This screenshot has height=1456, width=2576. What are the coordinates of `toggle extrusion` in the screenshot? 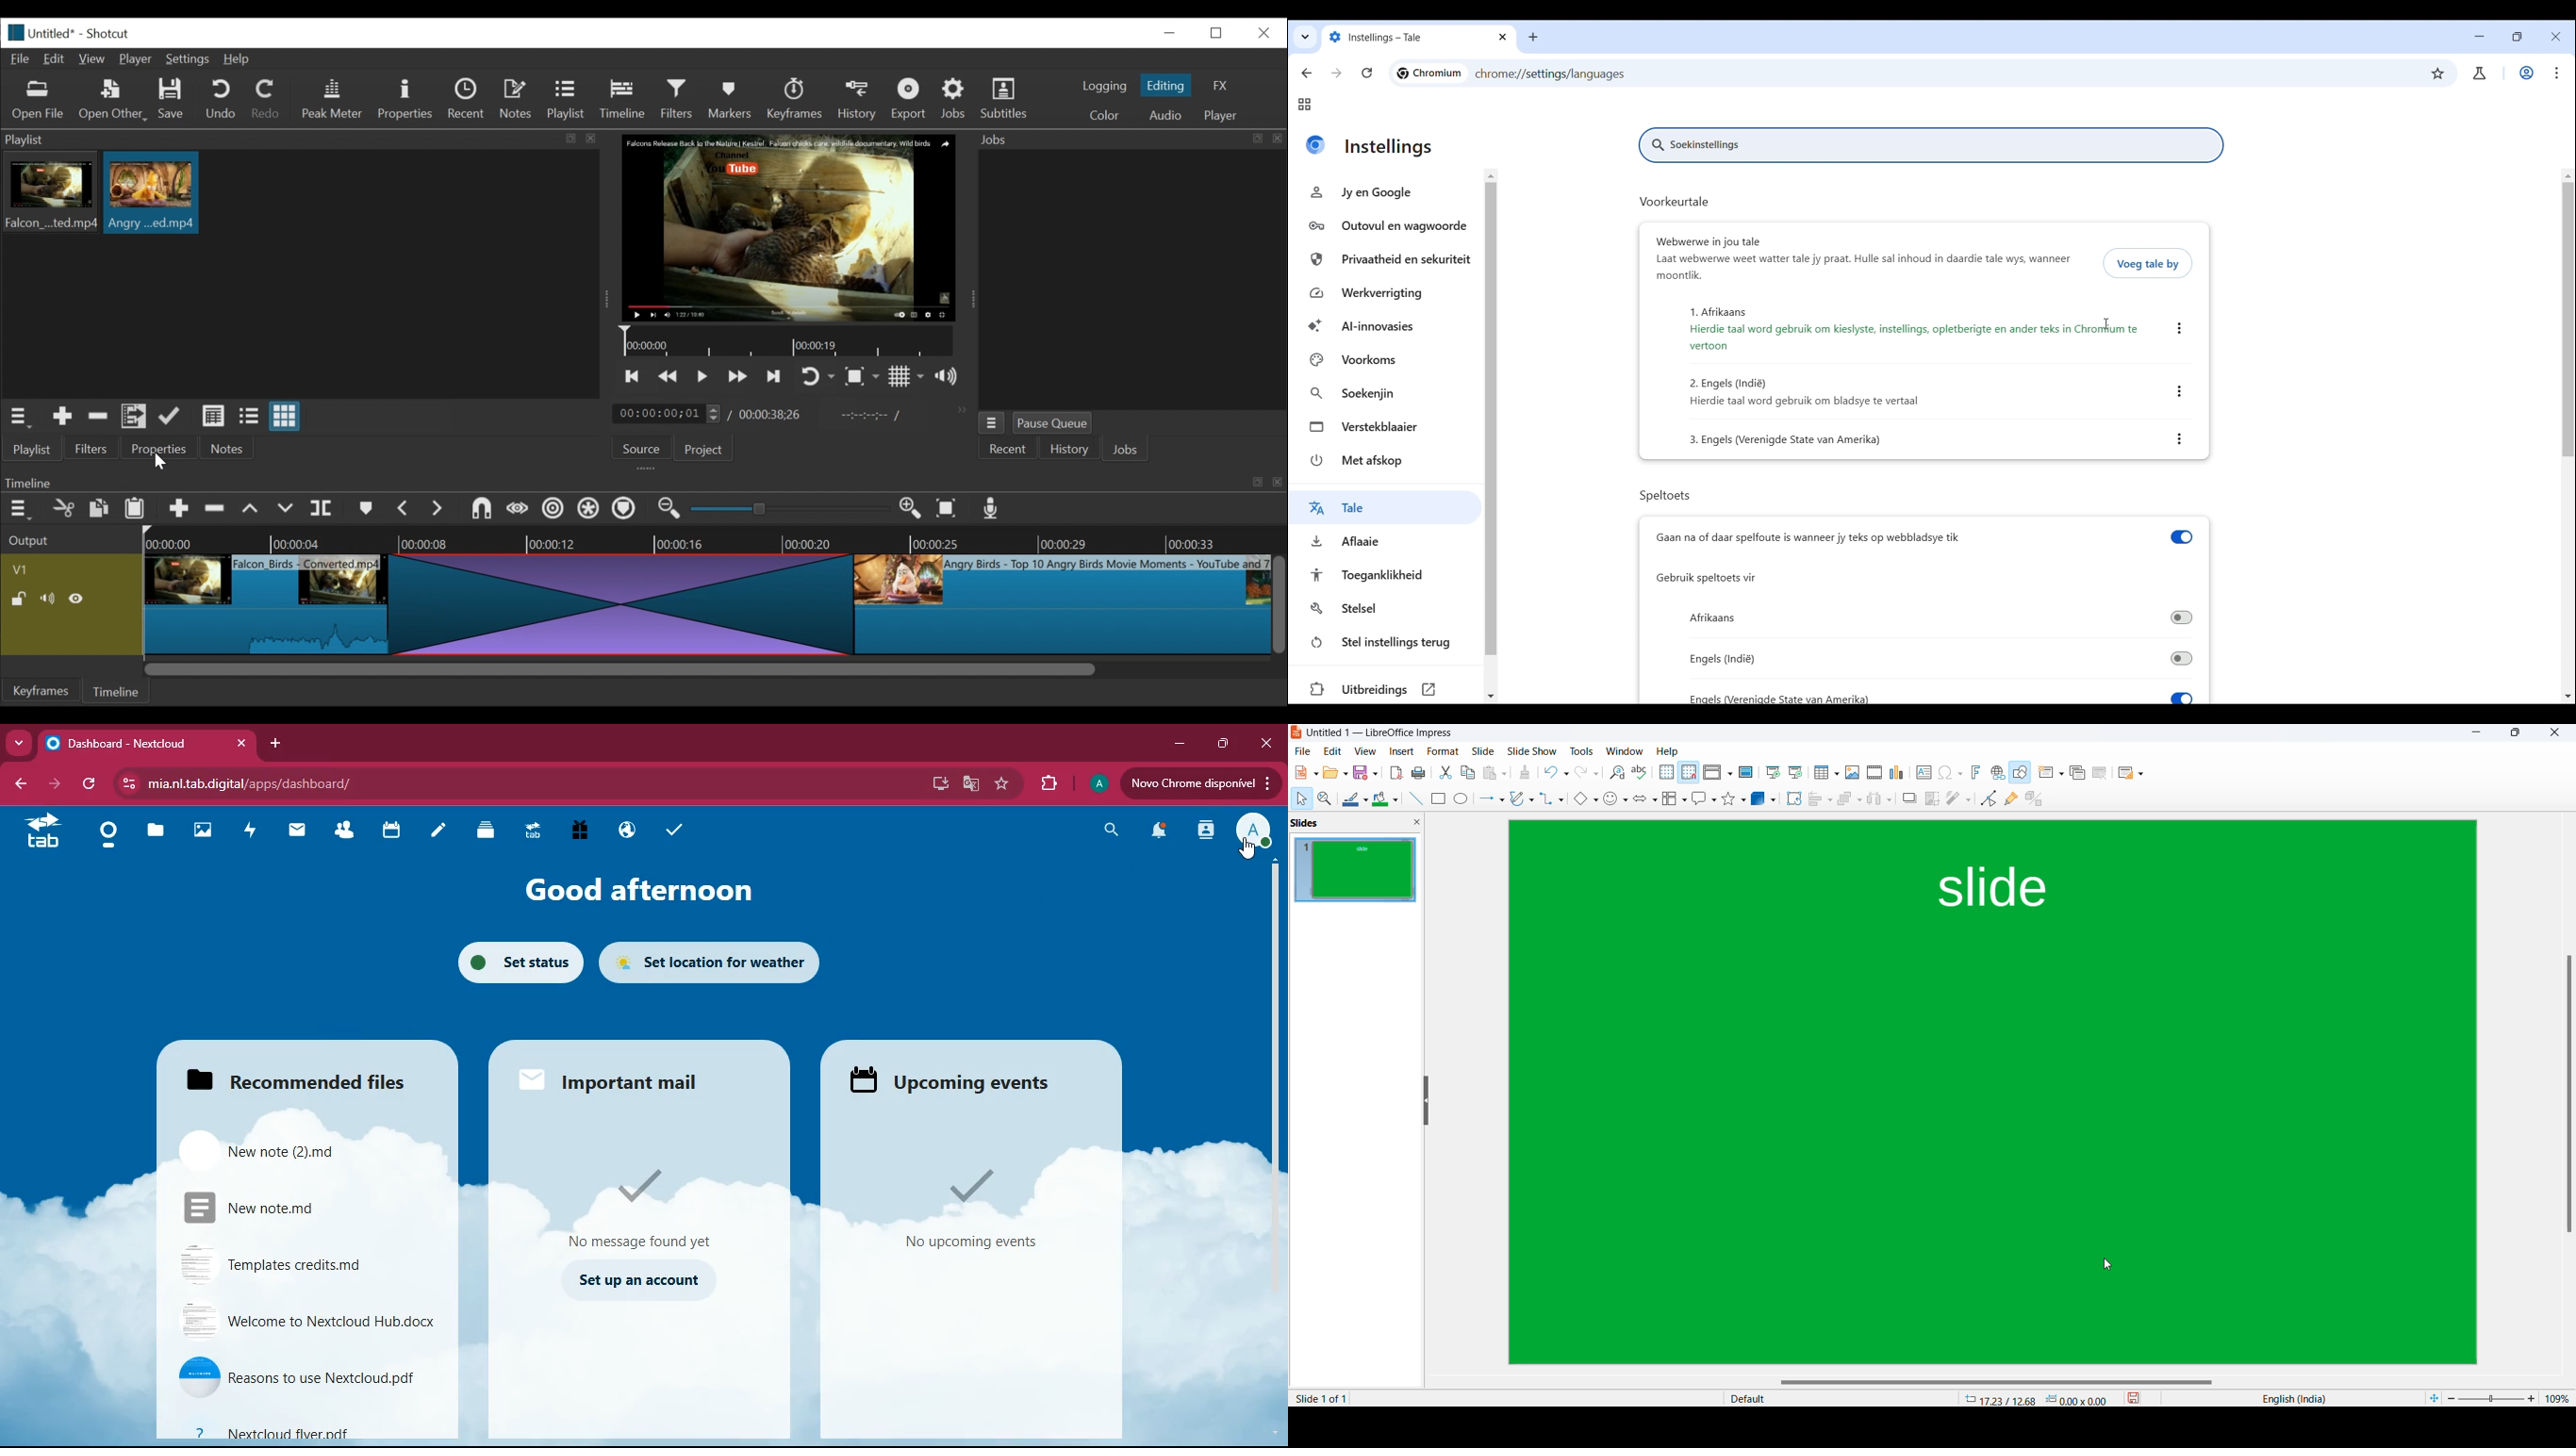 It's located at (2039, 801).